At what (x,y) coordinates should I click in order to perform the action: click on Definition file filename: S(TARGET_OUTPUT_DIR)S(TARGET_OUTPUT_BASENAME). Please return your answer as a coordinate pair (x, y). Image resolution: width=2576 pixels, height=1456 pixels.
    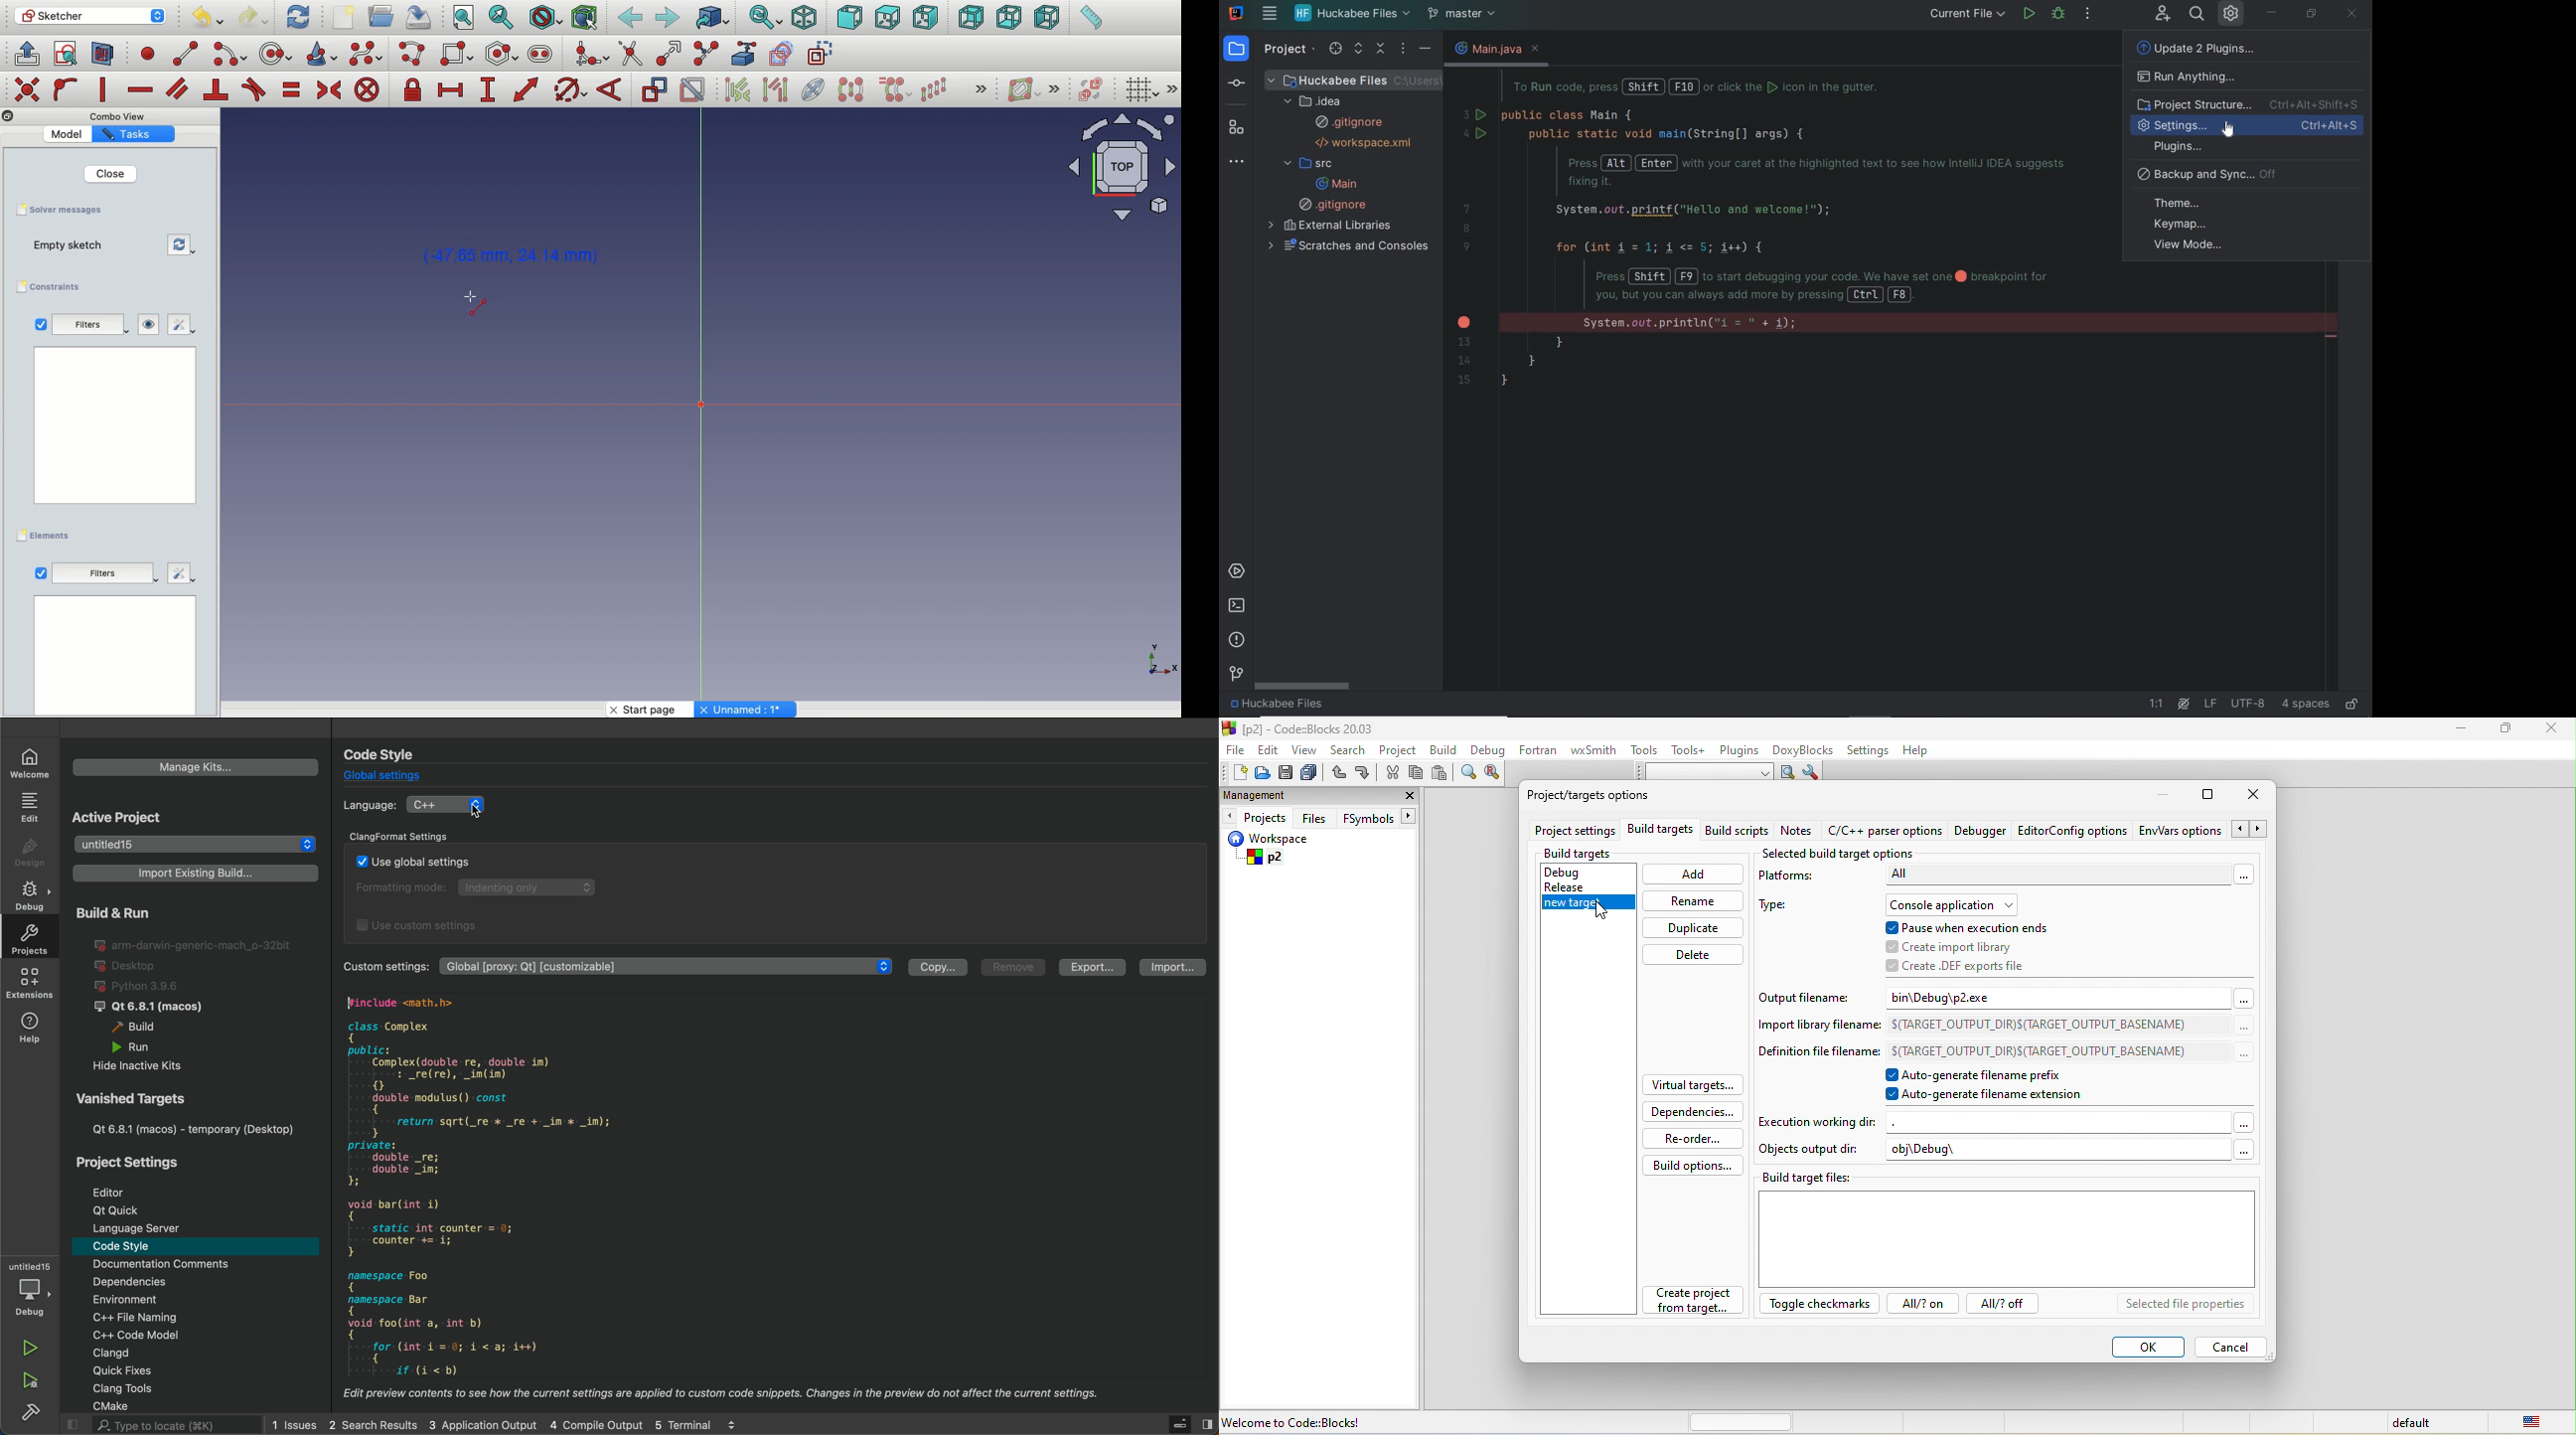
    Looking at the image, I should click on (2003, 1051).